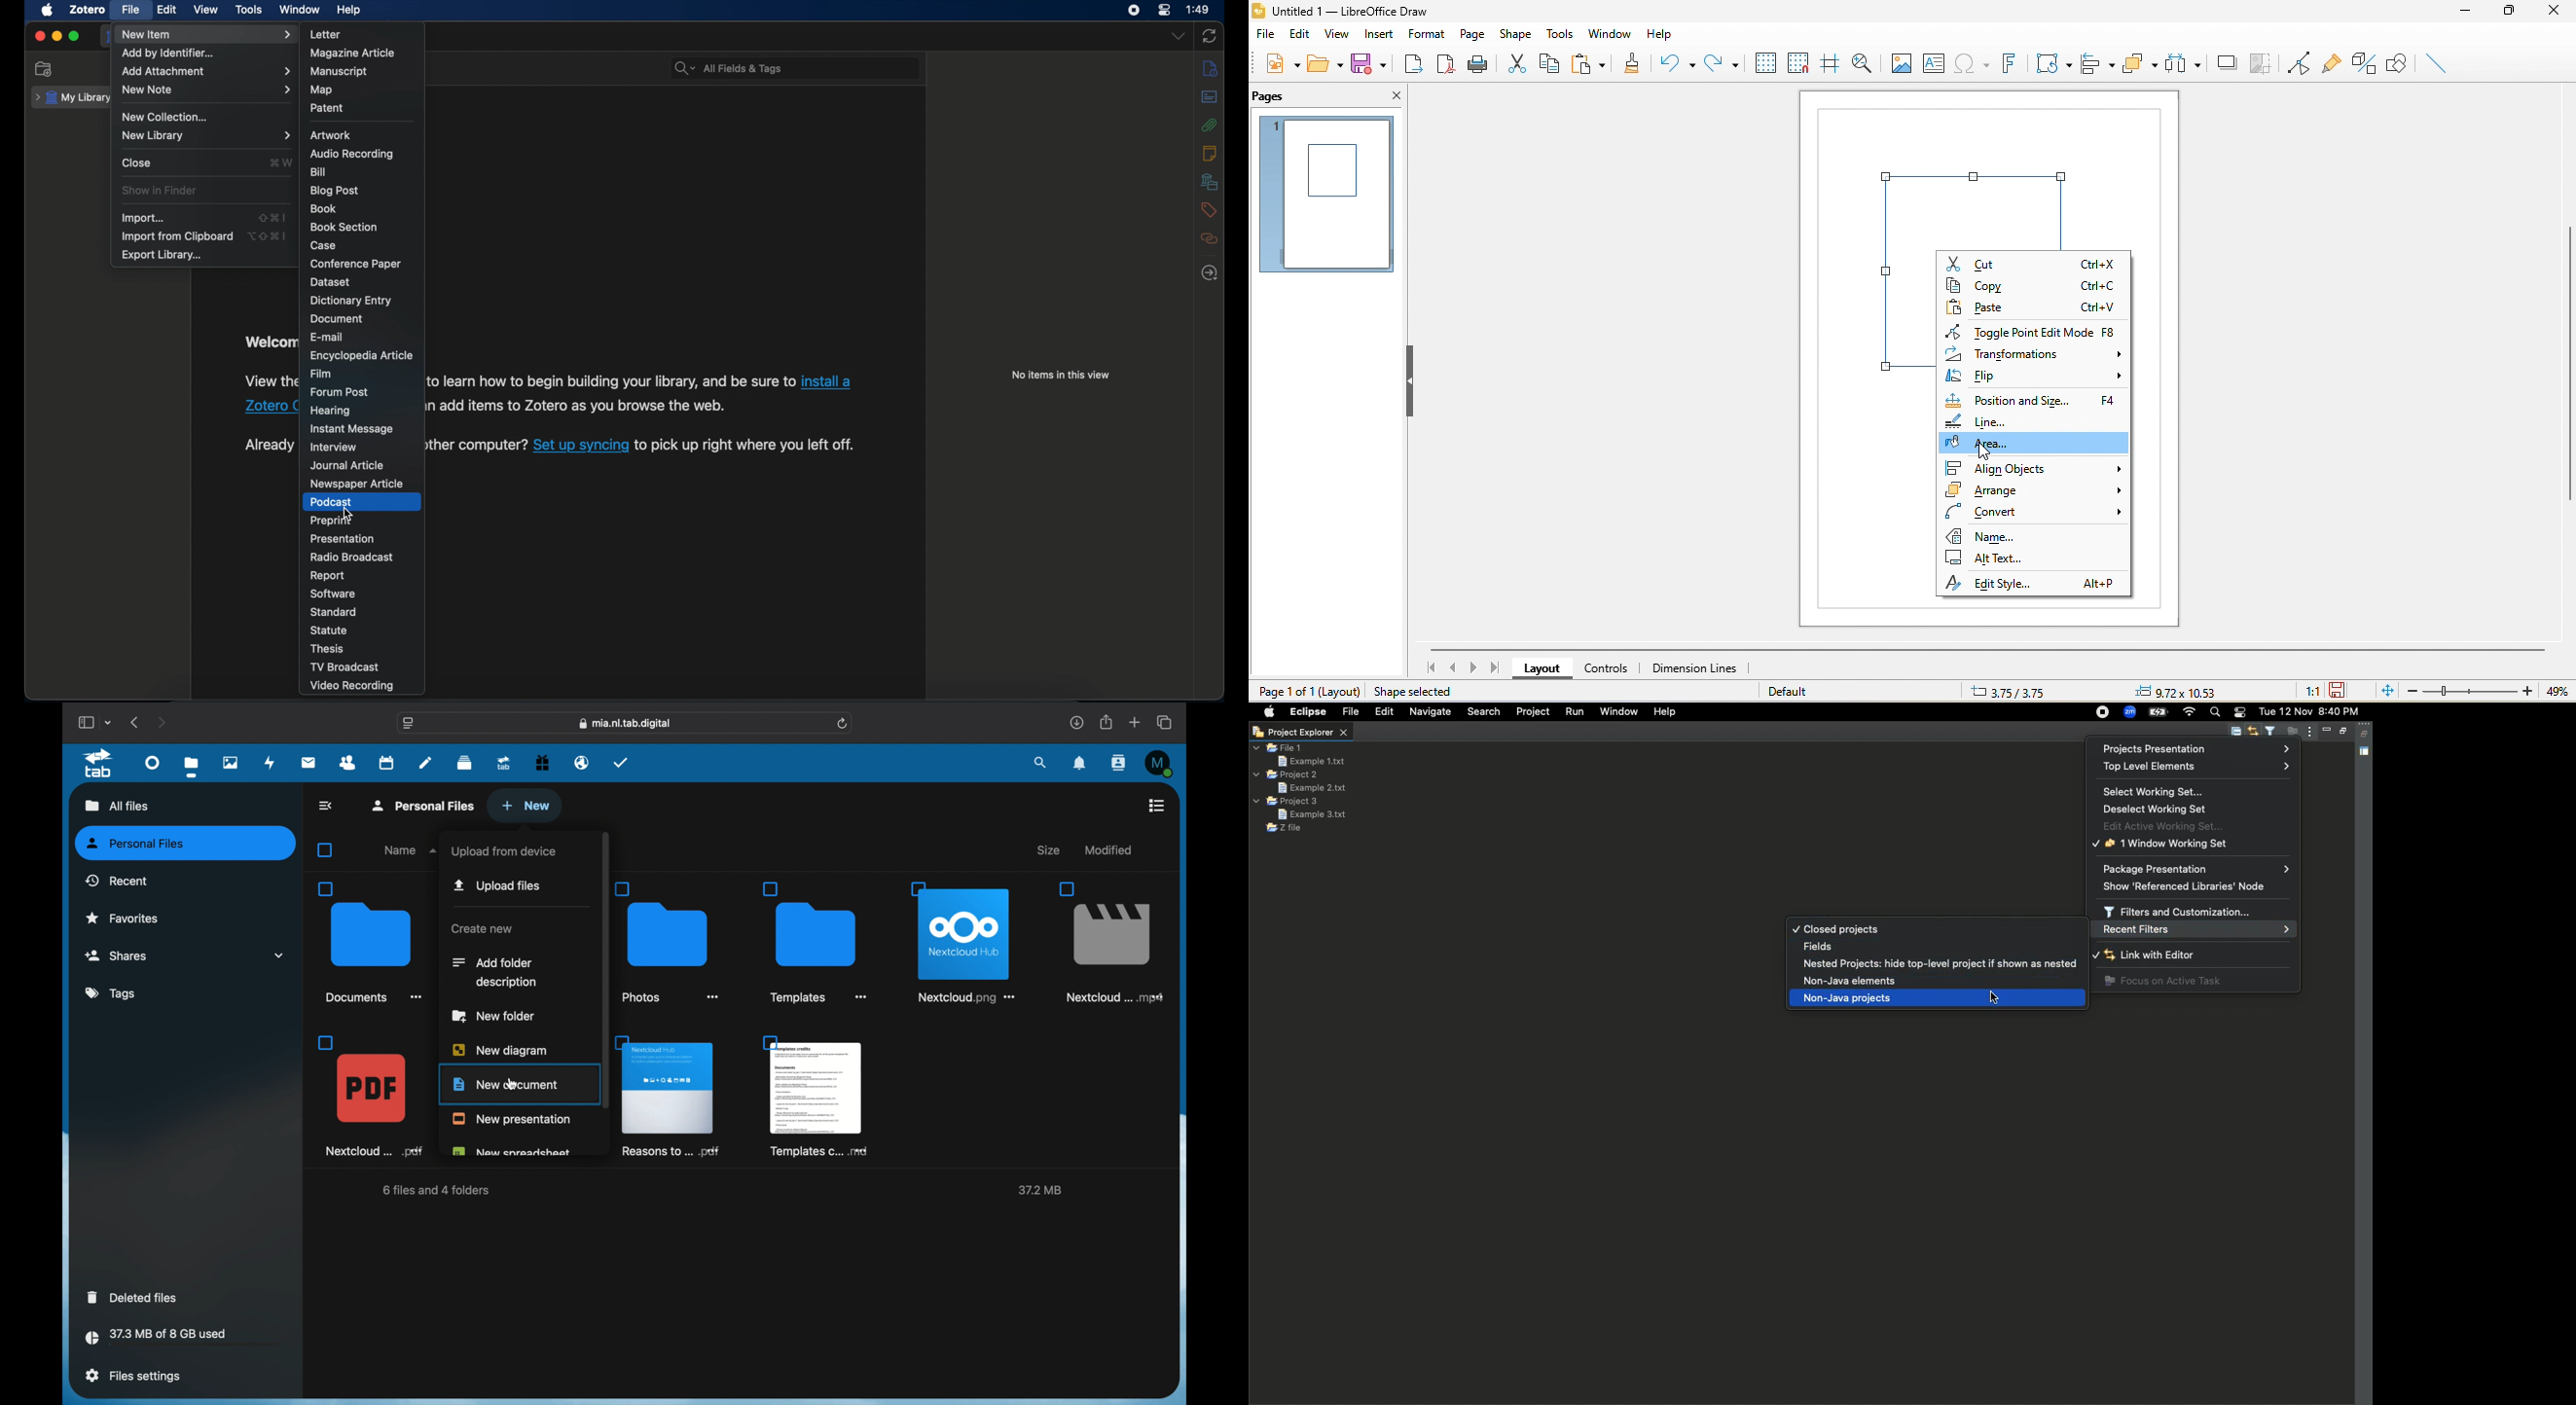 The image size is (2576, 1428). Describe the element at coordinates (144, 217) in the screenshot. I see `import` at that location.